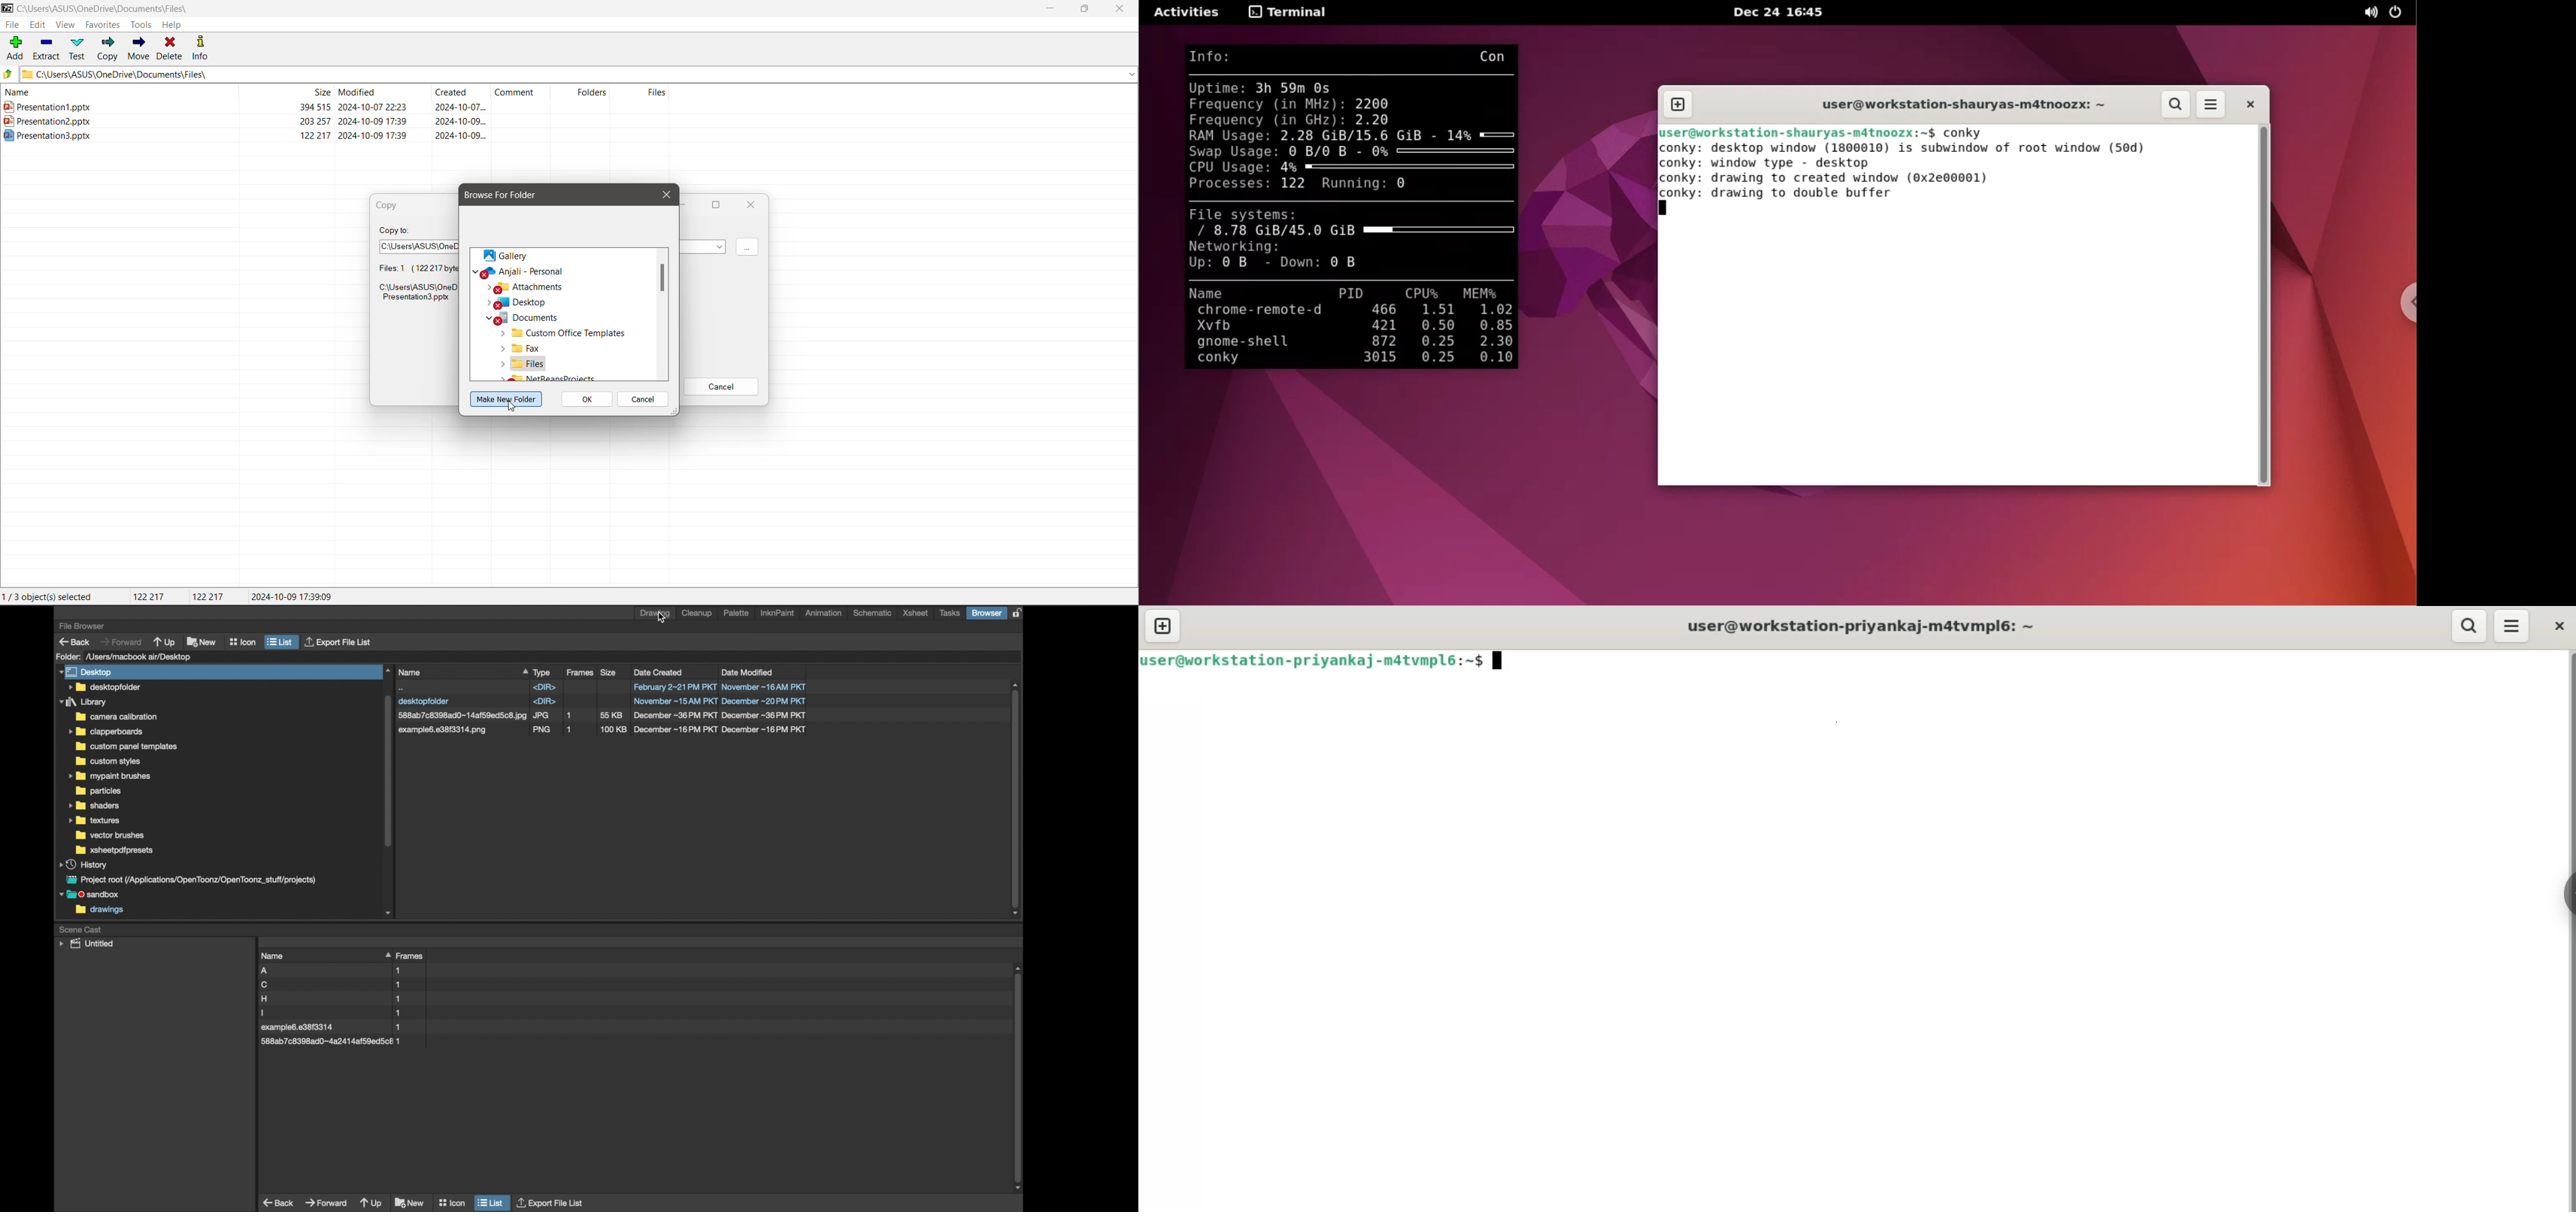 Image resolution: width=2576 pixels, height=1232 pixels. I want to click on terminal cursor, so click(1499, 659).